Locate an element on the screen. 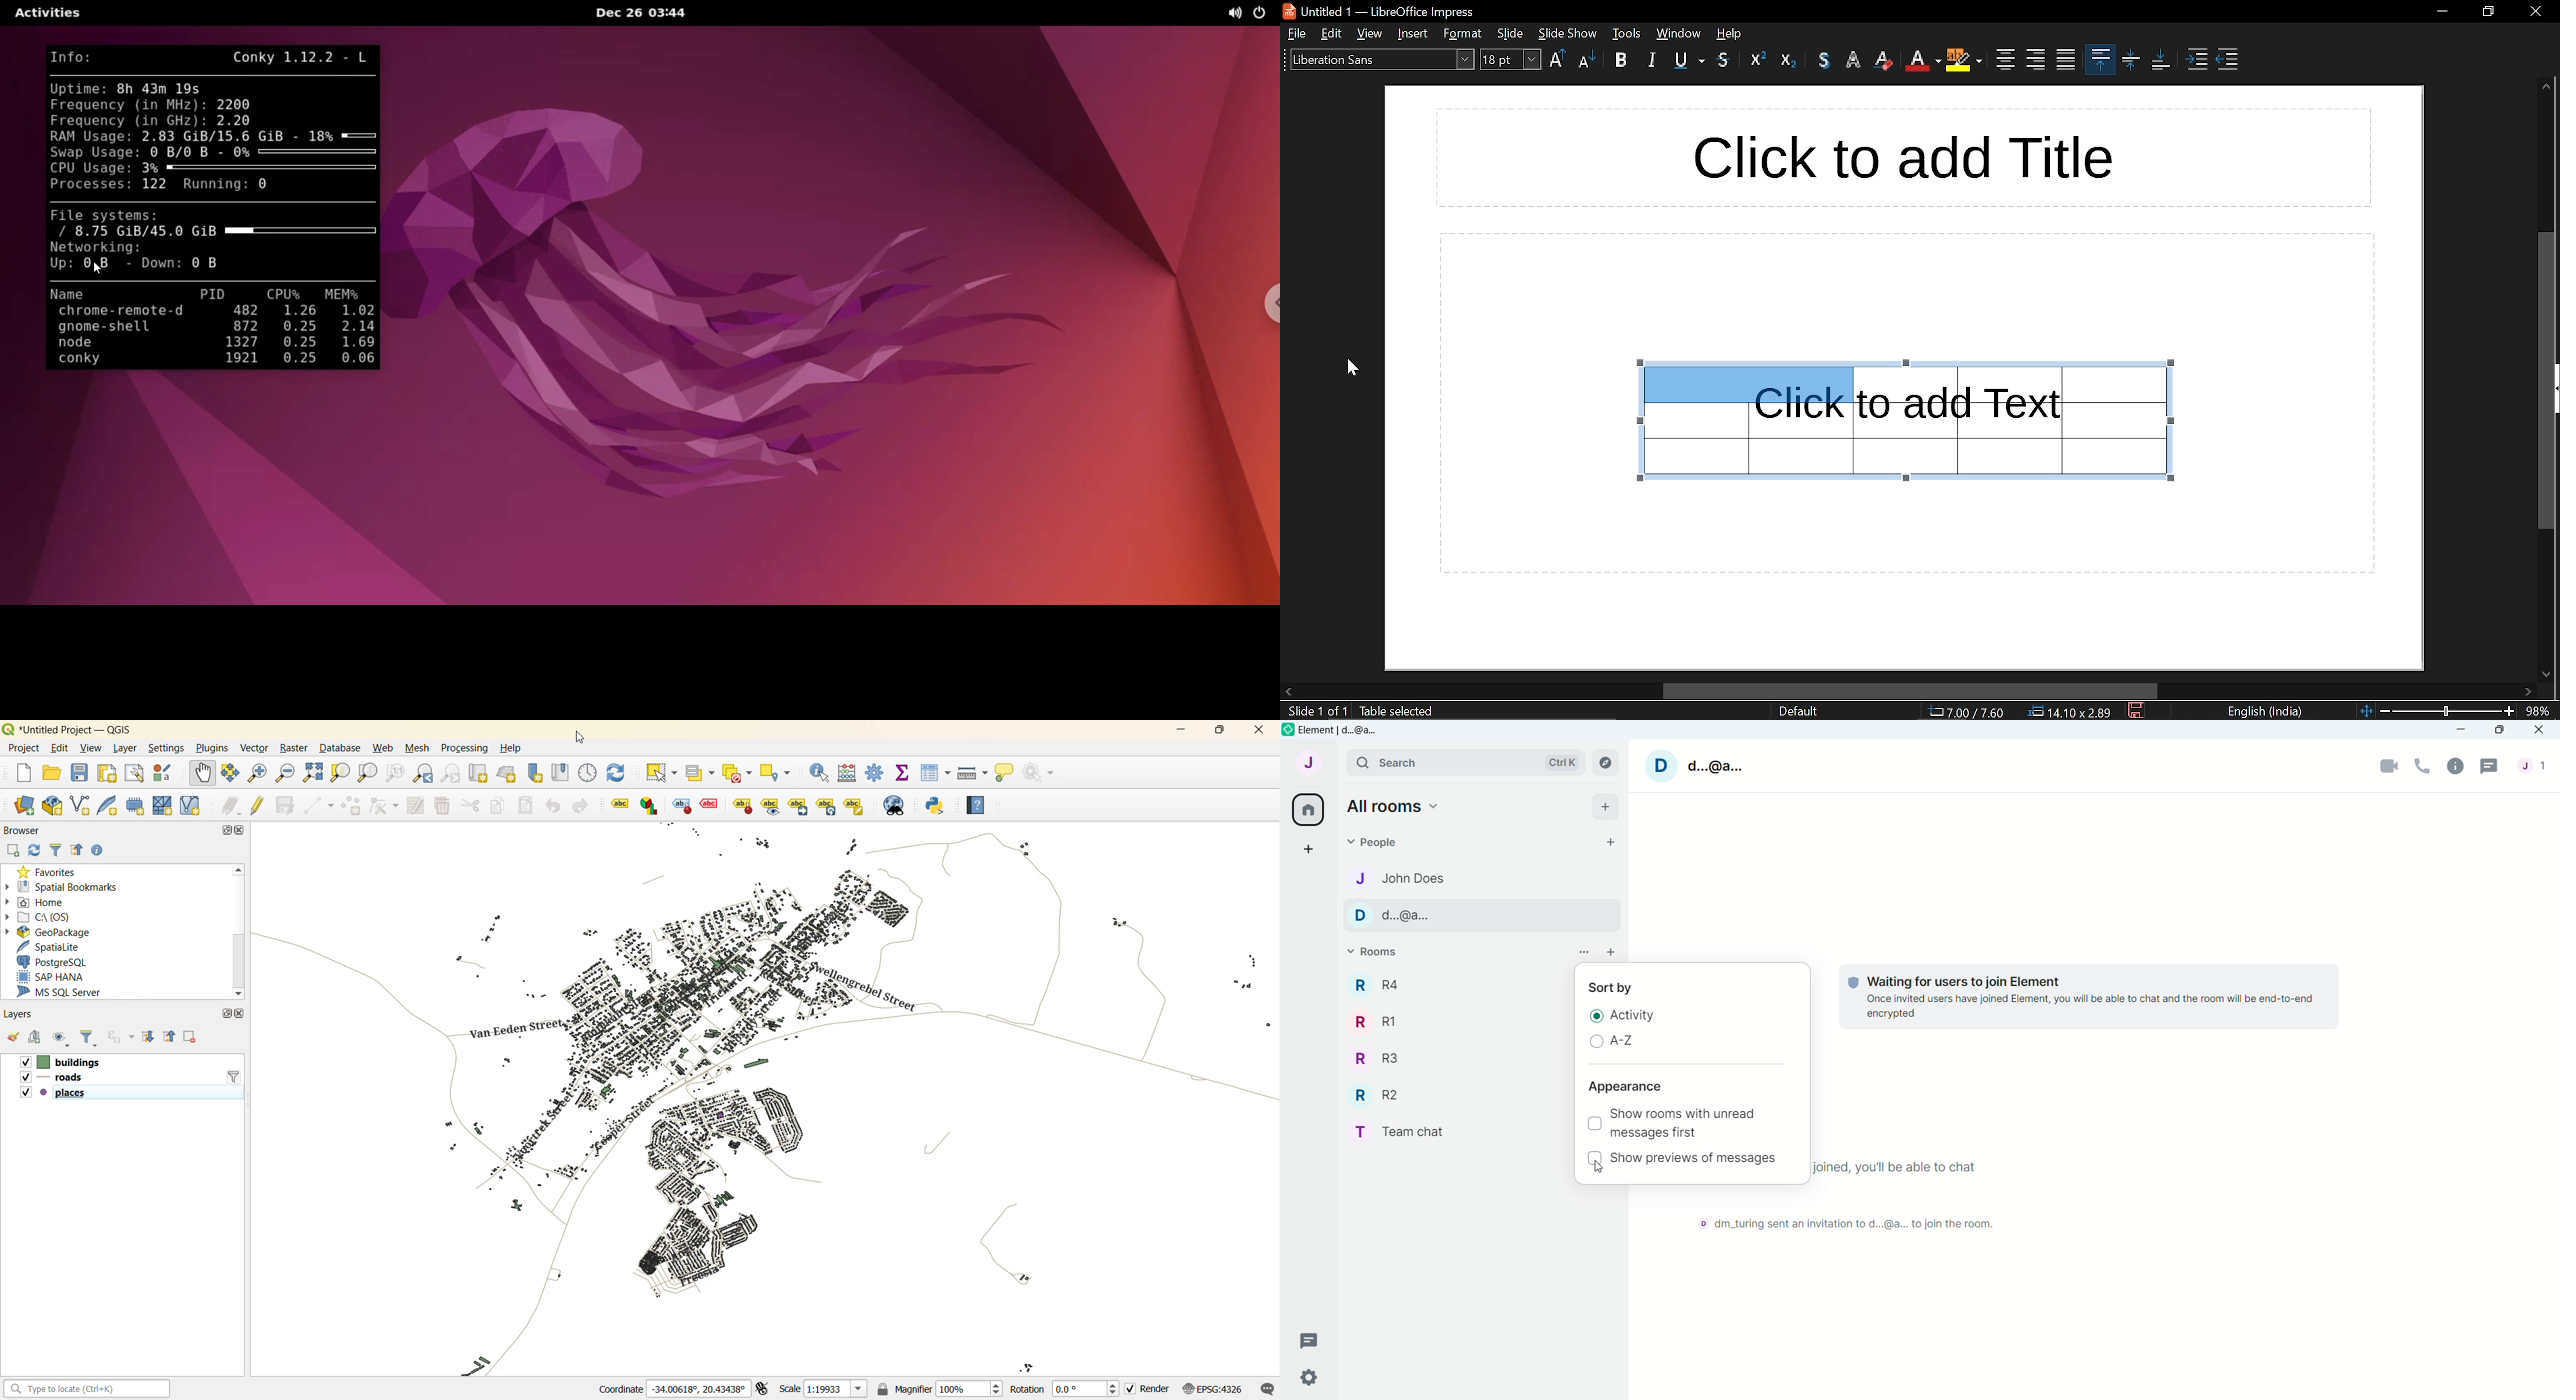  D dm_turing sent an invitation to d...@a... to join the room. is located at coordinates (1853, 1223).